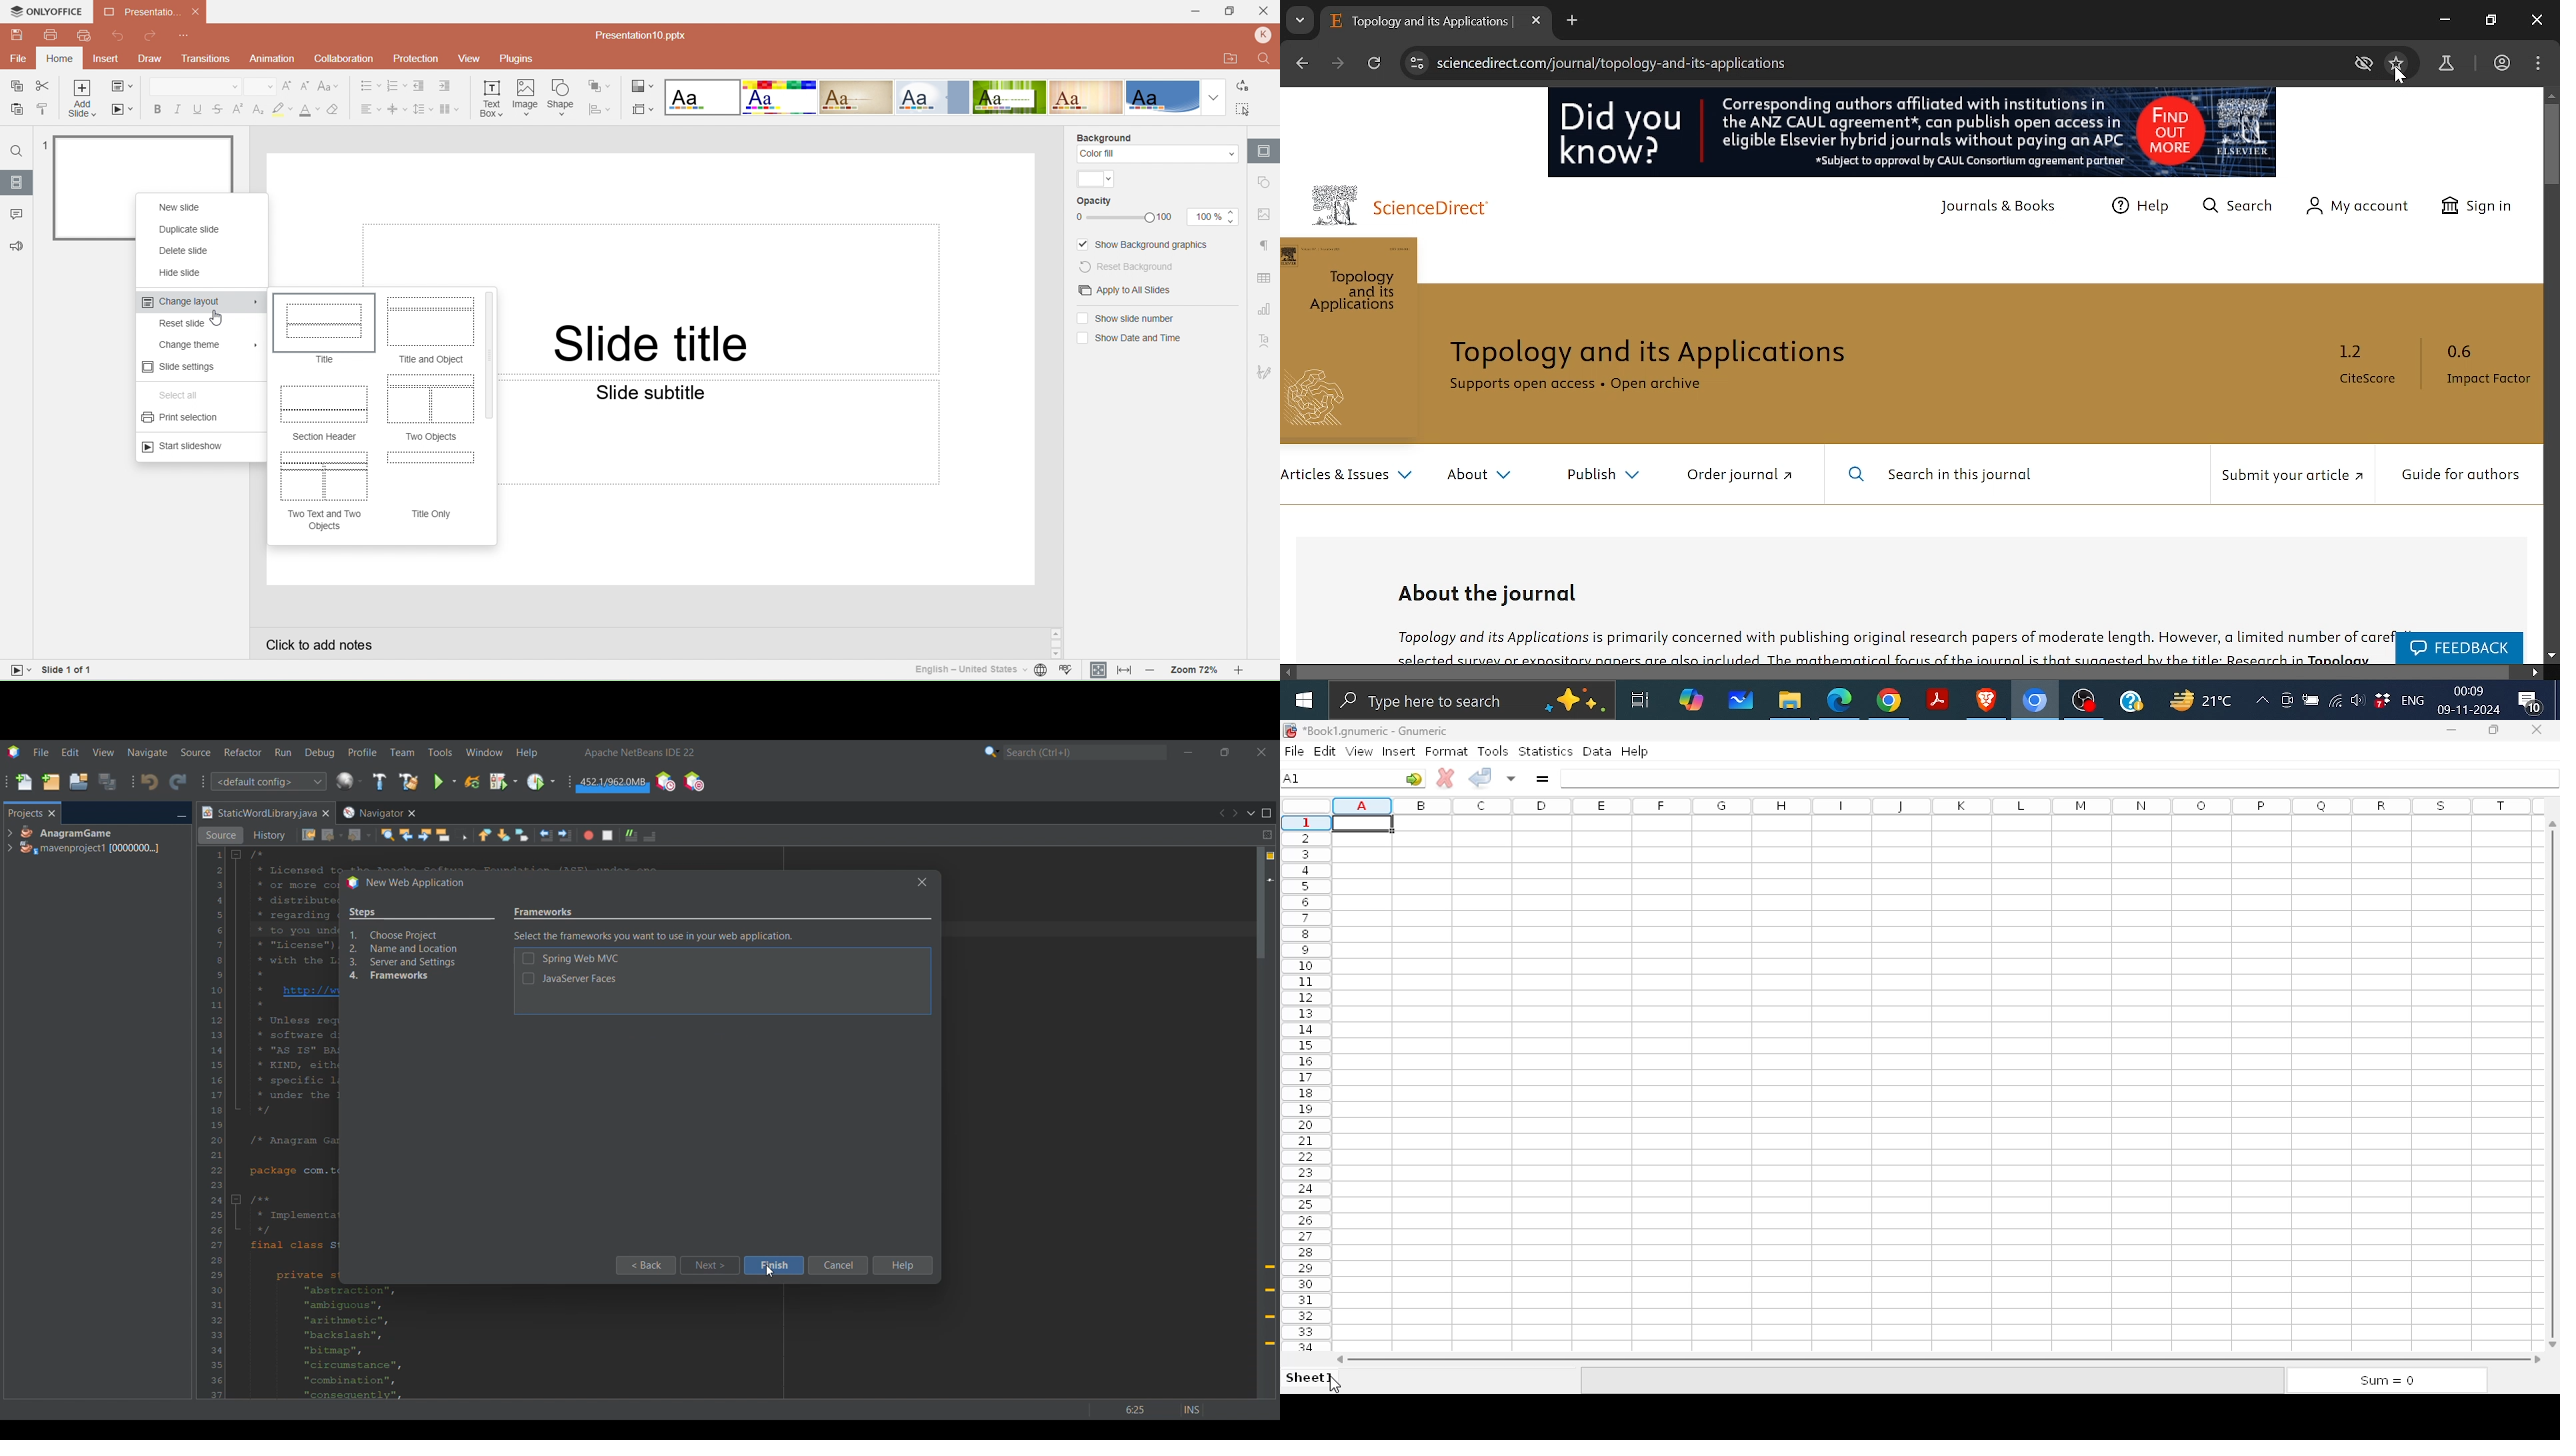 The image size is (2576, 1456). I want to click on Slide 1 0f 1, so click(61, 671).